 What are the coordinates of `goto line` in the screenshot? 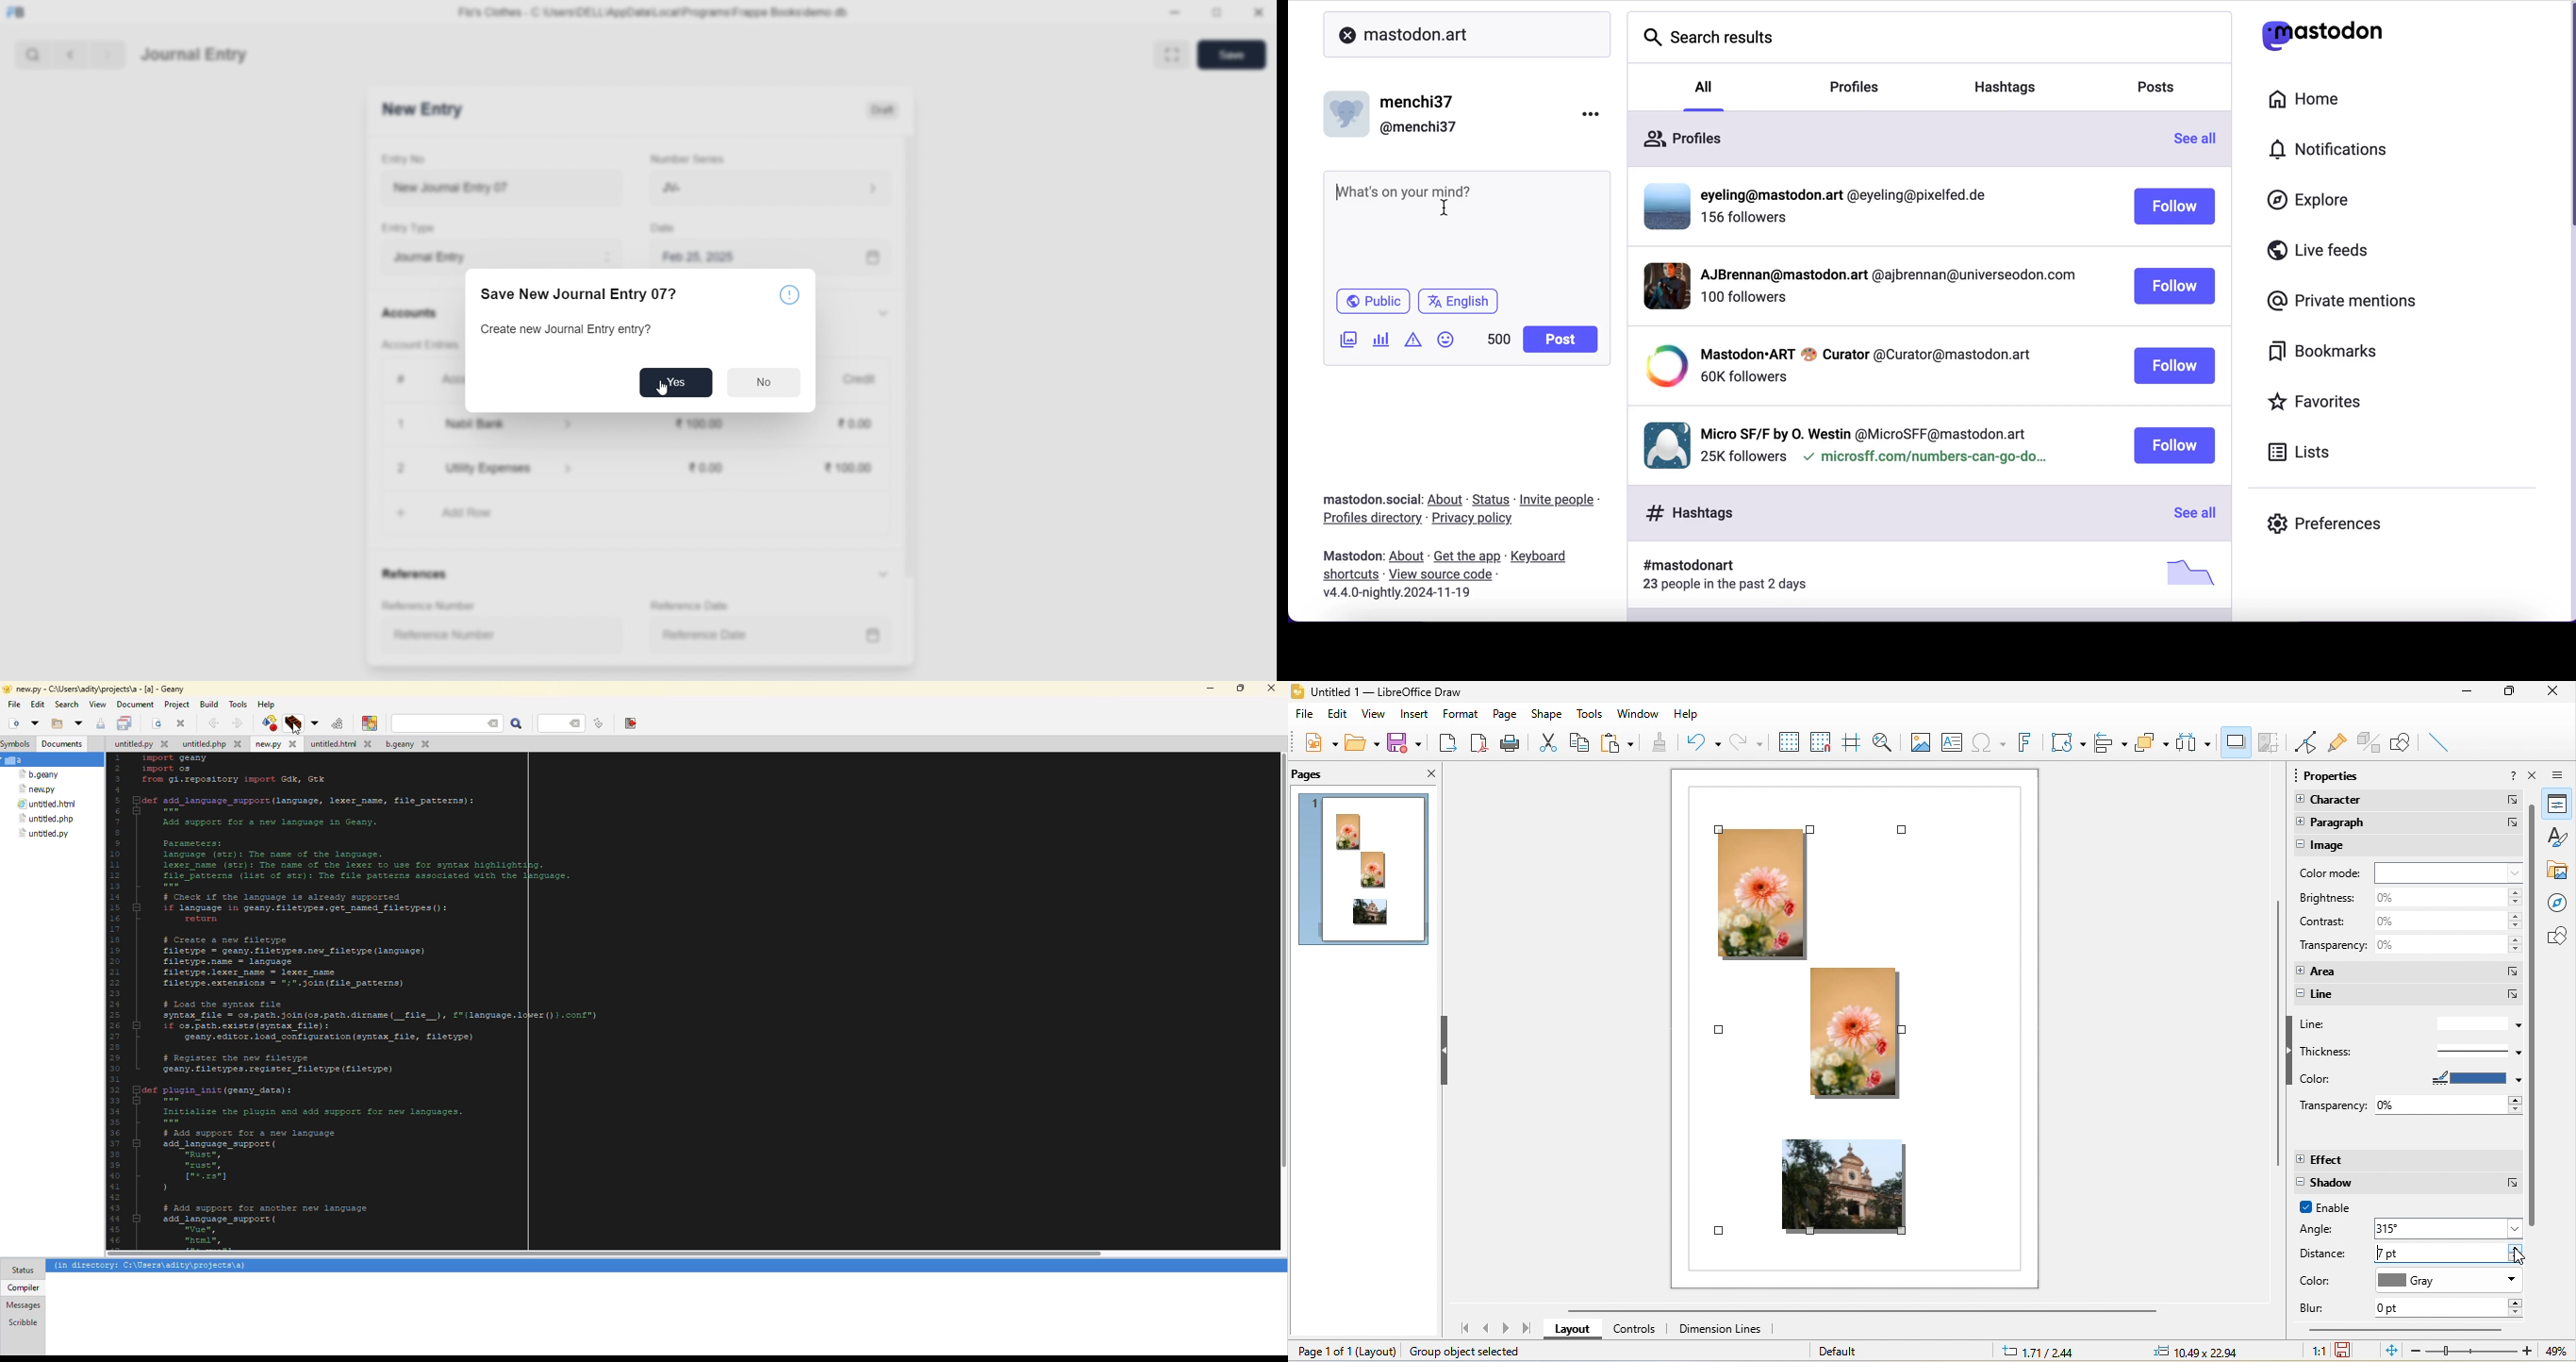 It's located at (599, 724).